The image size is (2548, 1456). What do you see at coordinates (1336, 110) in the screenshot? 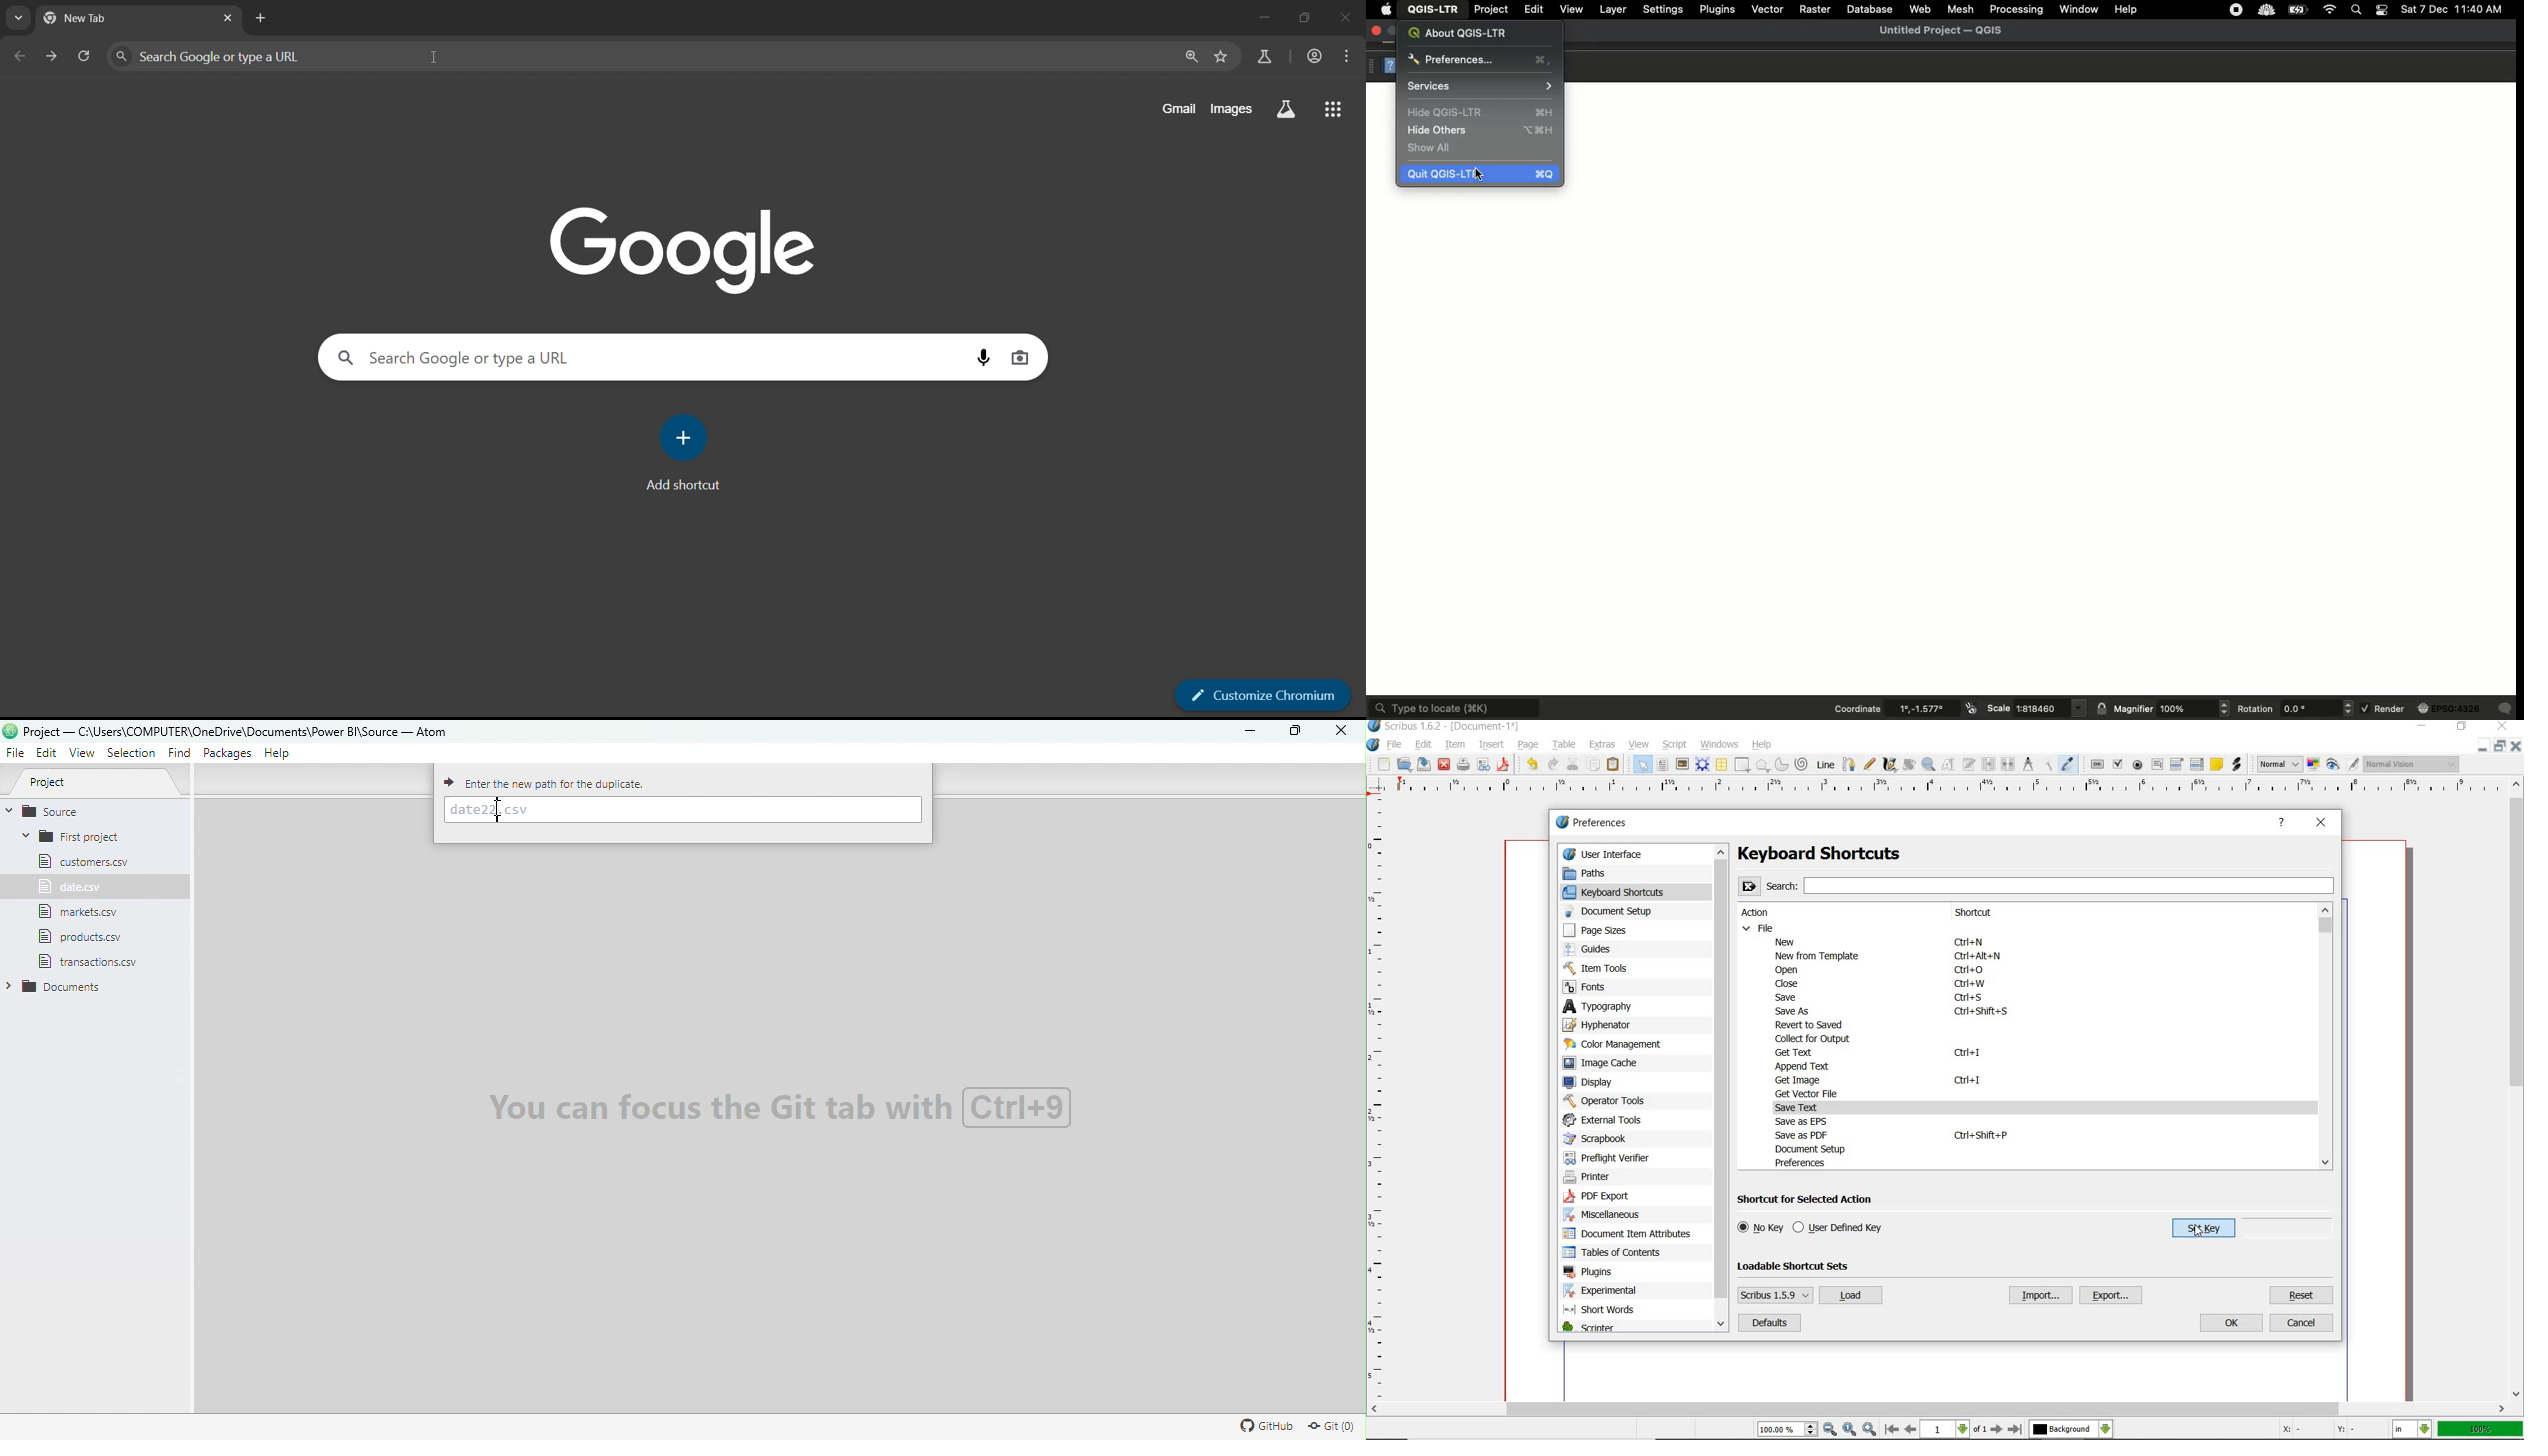
I see `google apps` at bounding box center [1336, 110].